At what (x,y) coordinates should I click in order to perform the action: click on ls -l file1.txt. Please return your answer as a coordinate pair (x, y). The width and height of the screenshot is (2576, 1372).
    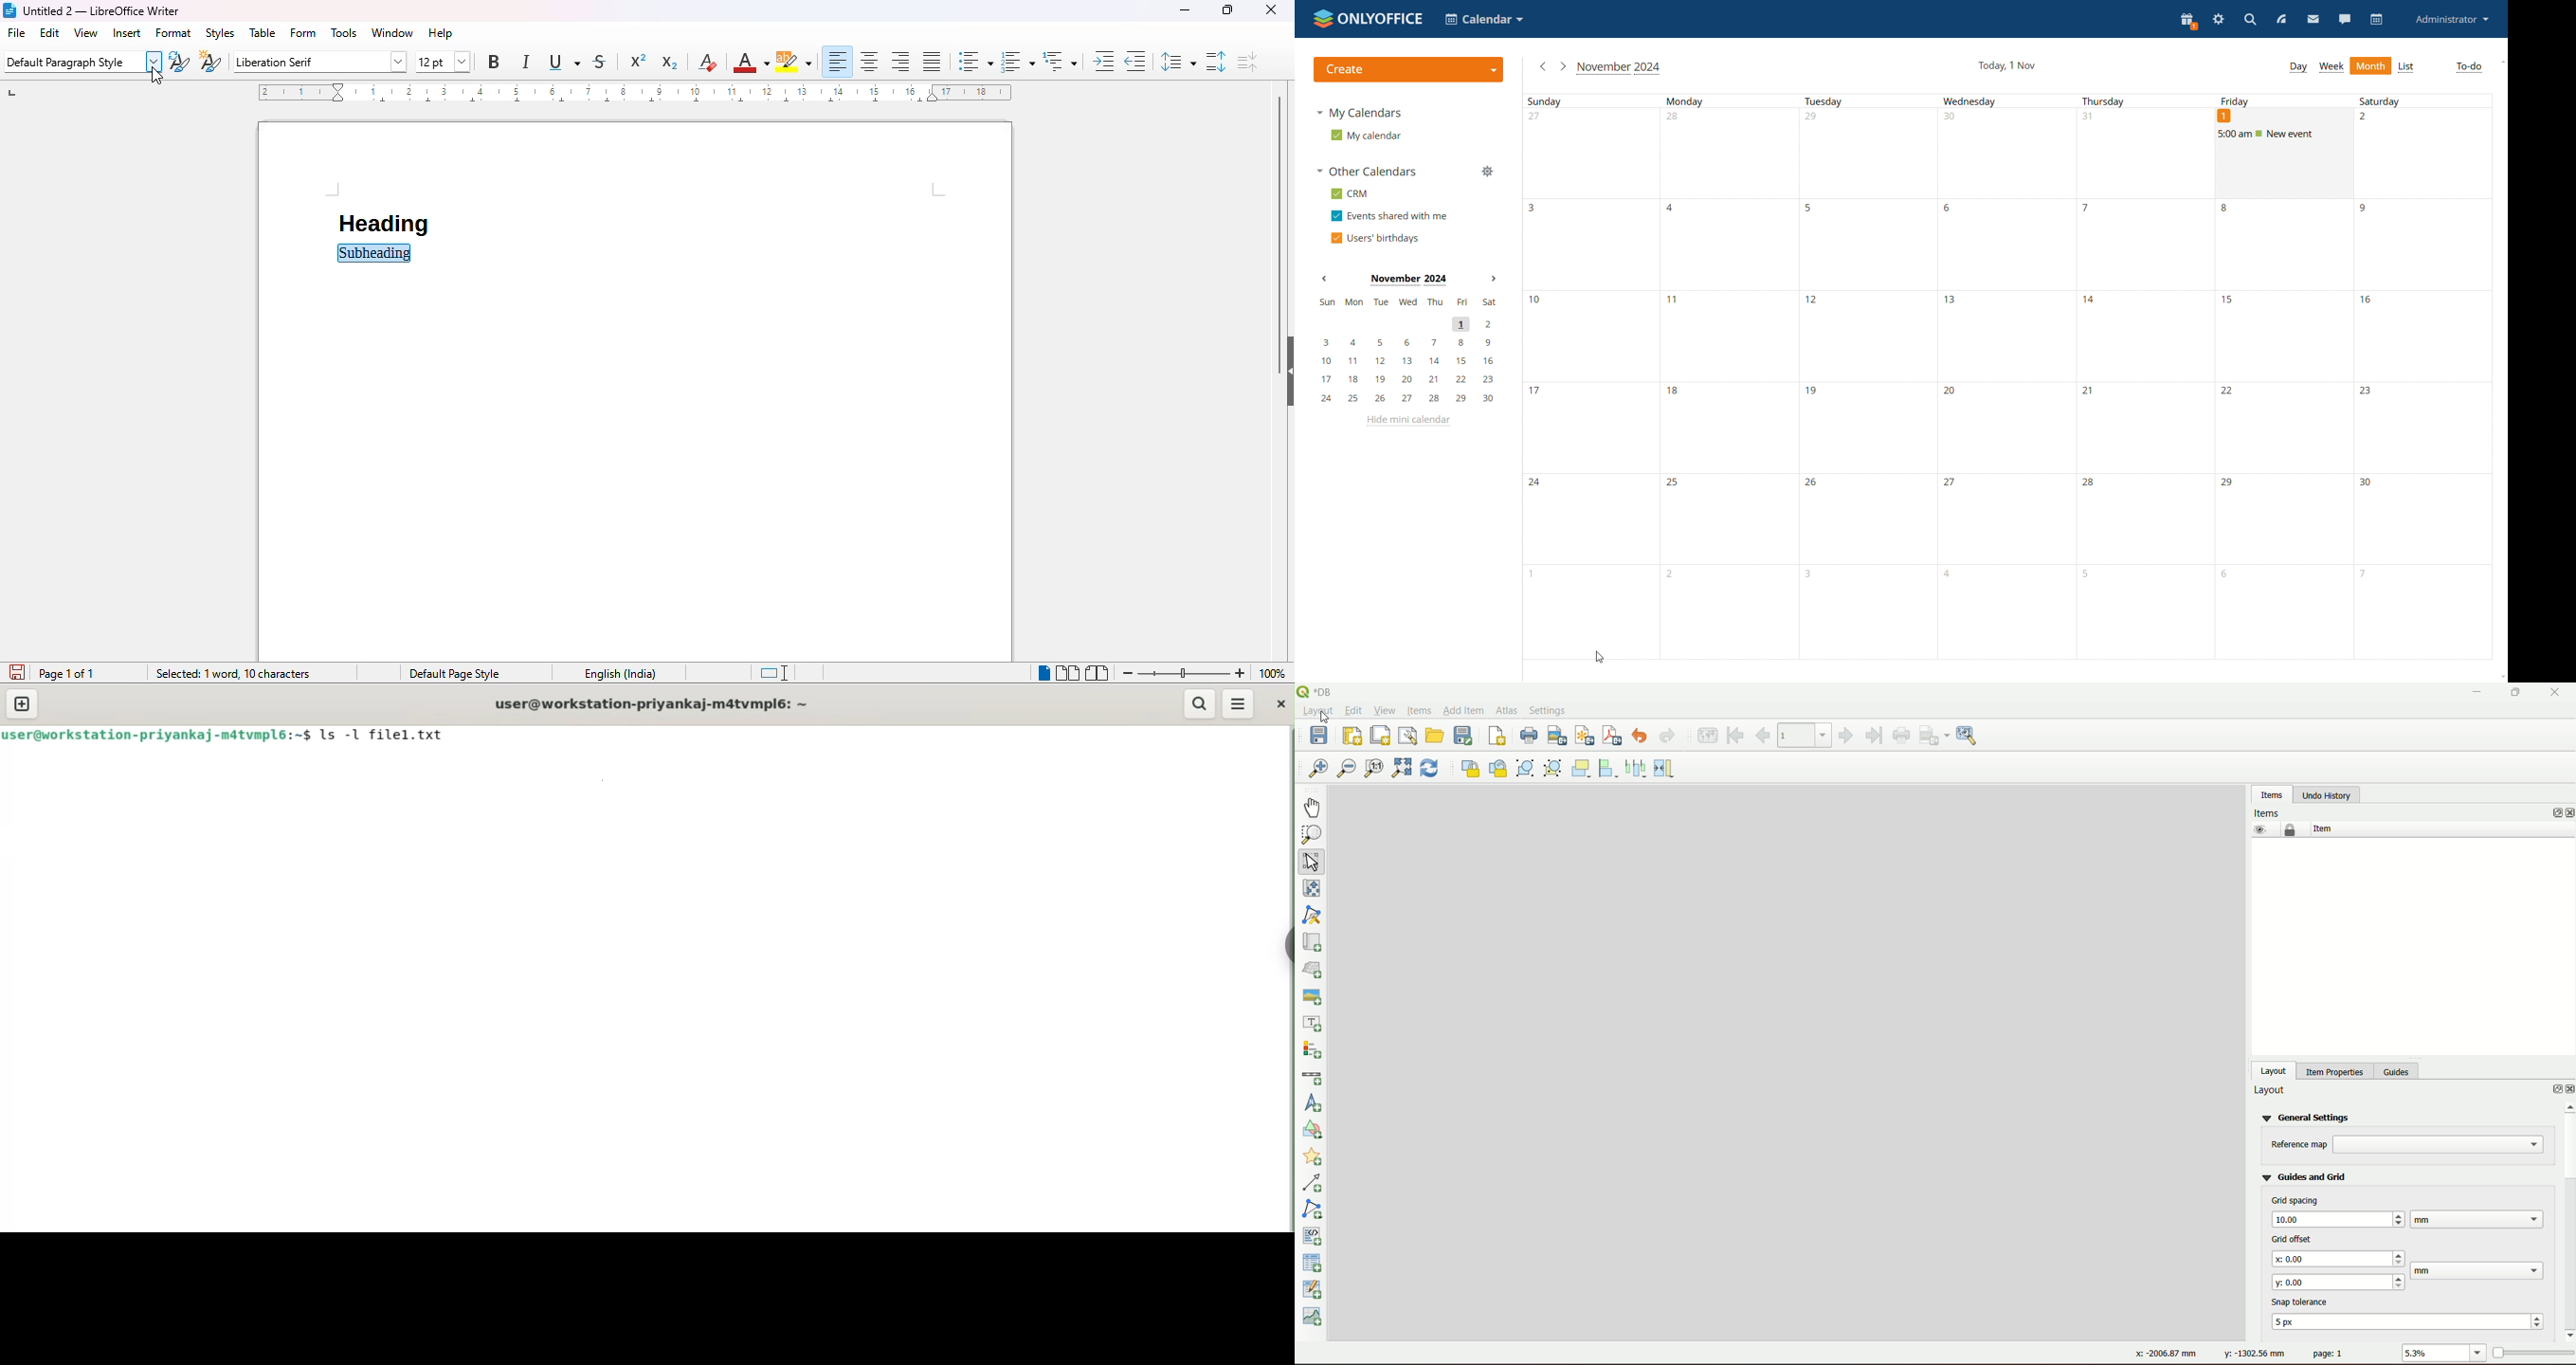
    Looking at the image, I should click on (383, 734).